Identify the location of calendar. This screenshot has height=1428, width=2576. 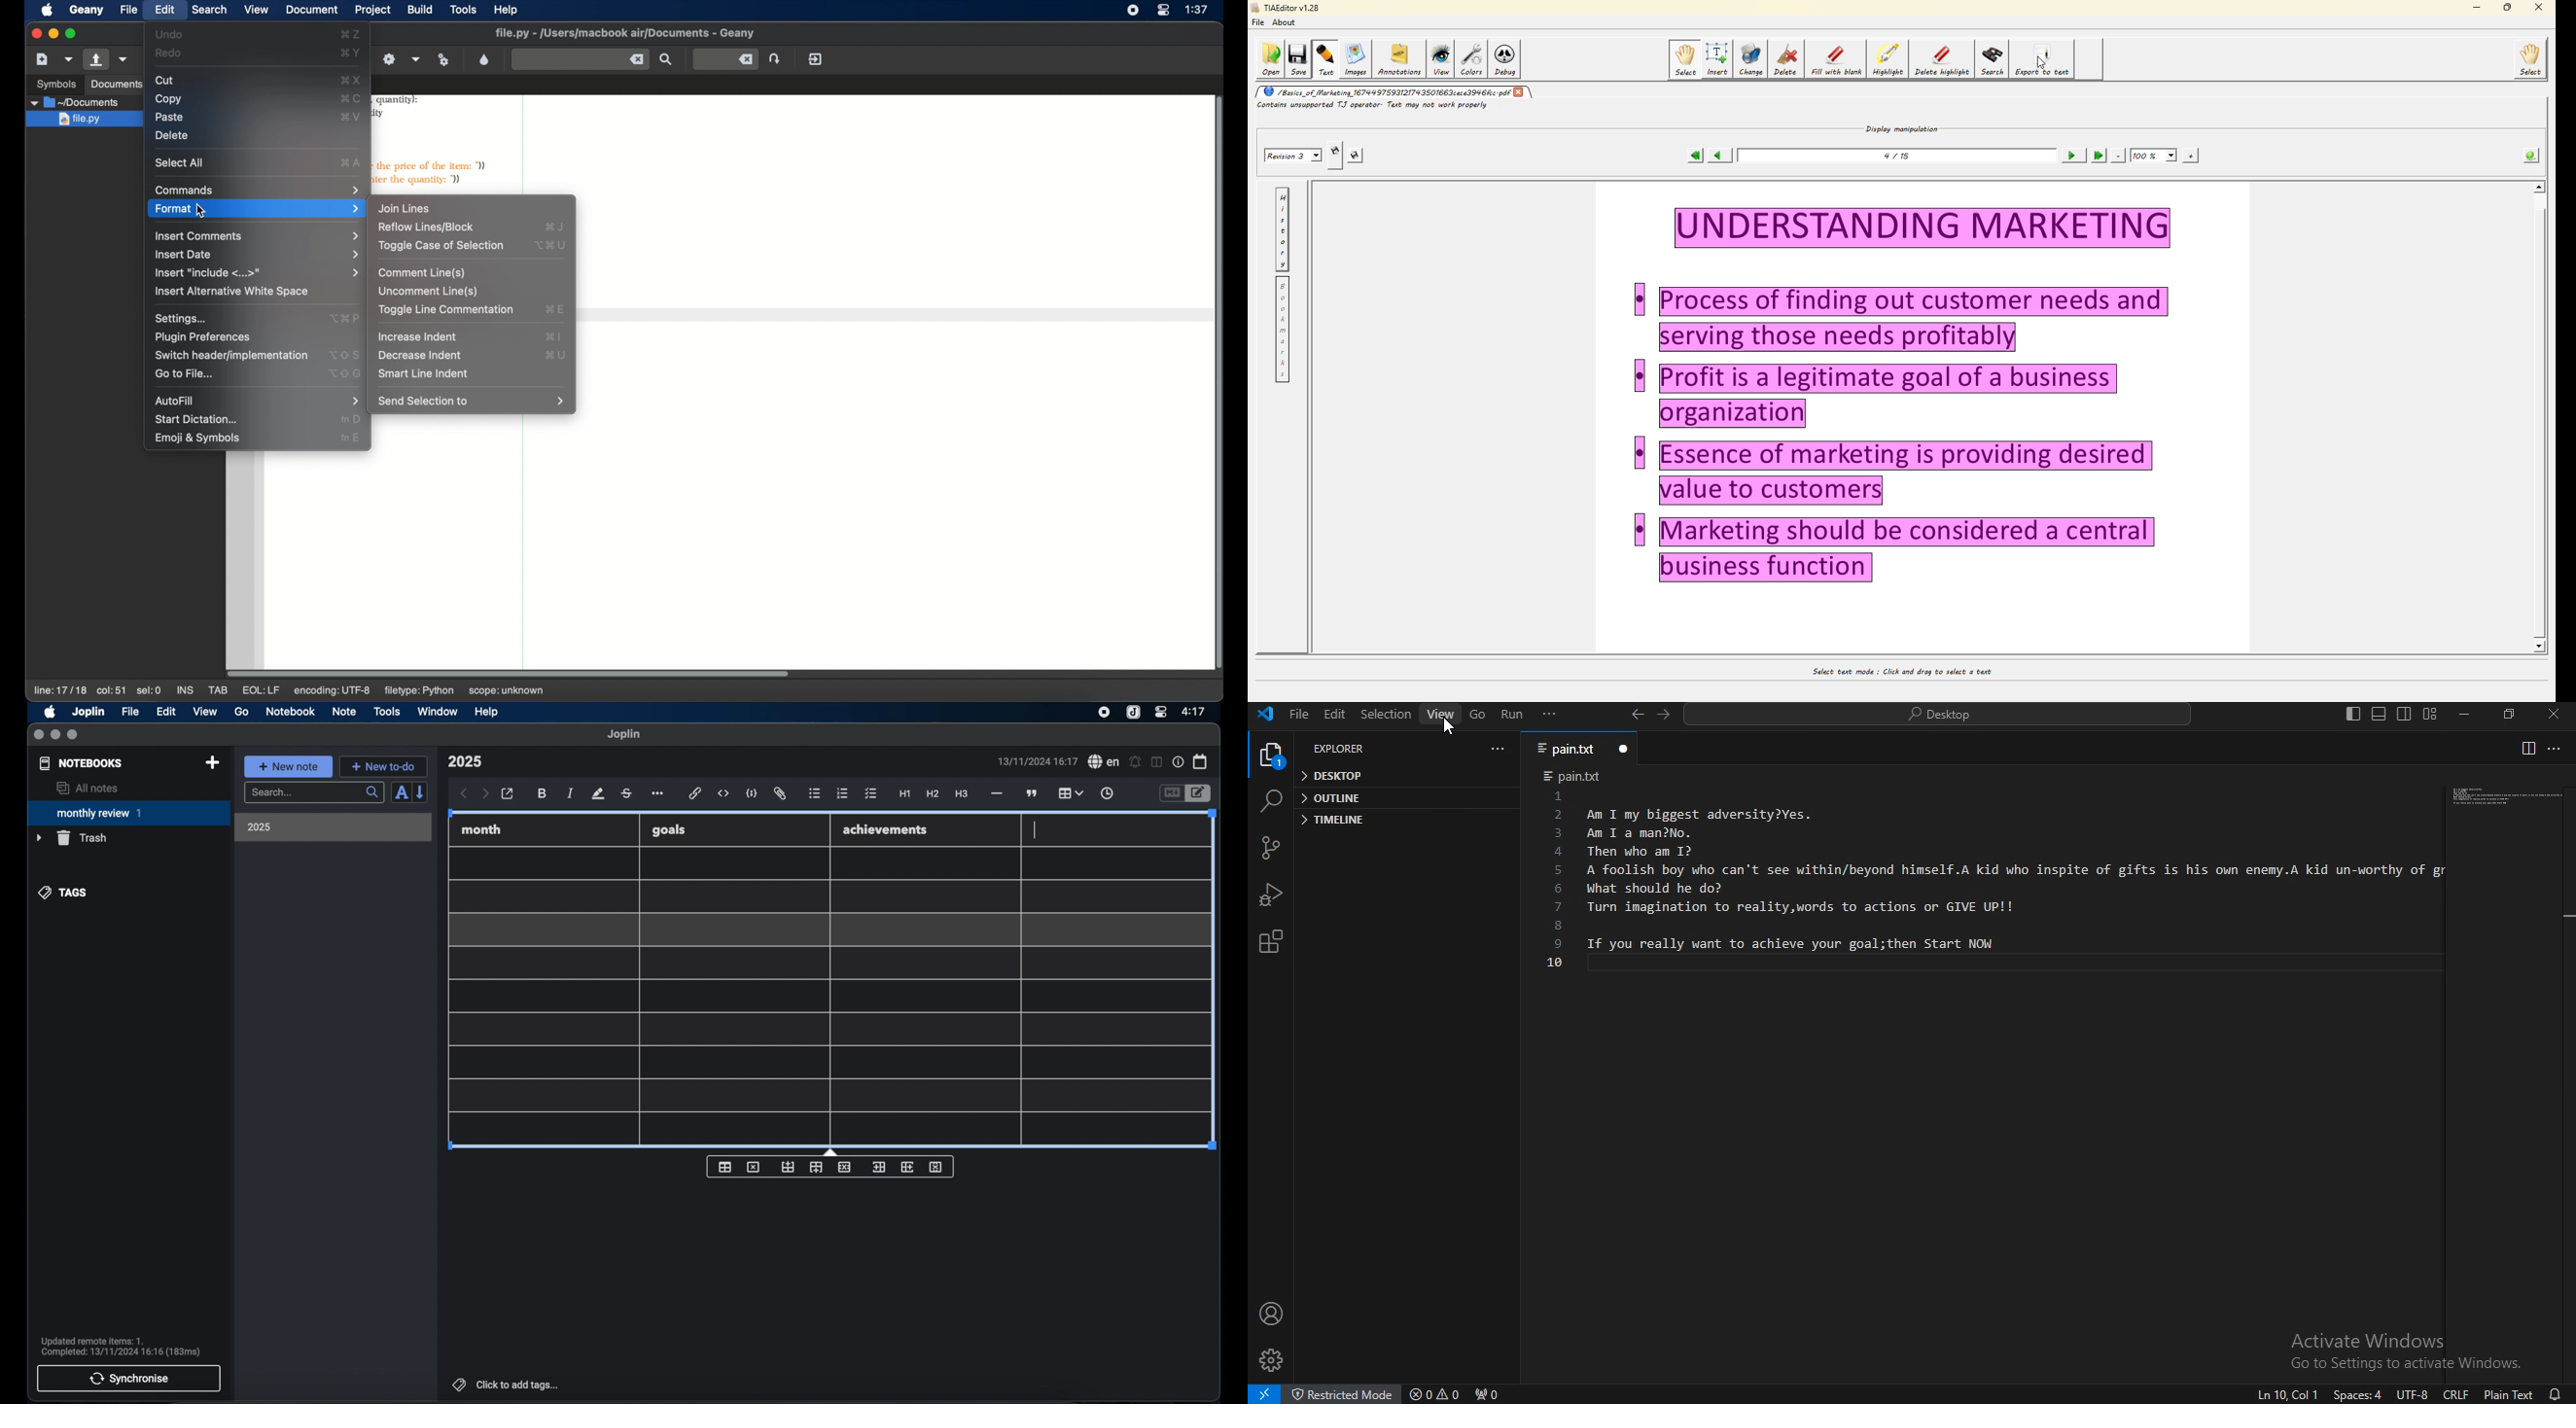
(1201, 761).